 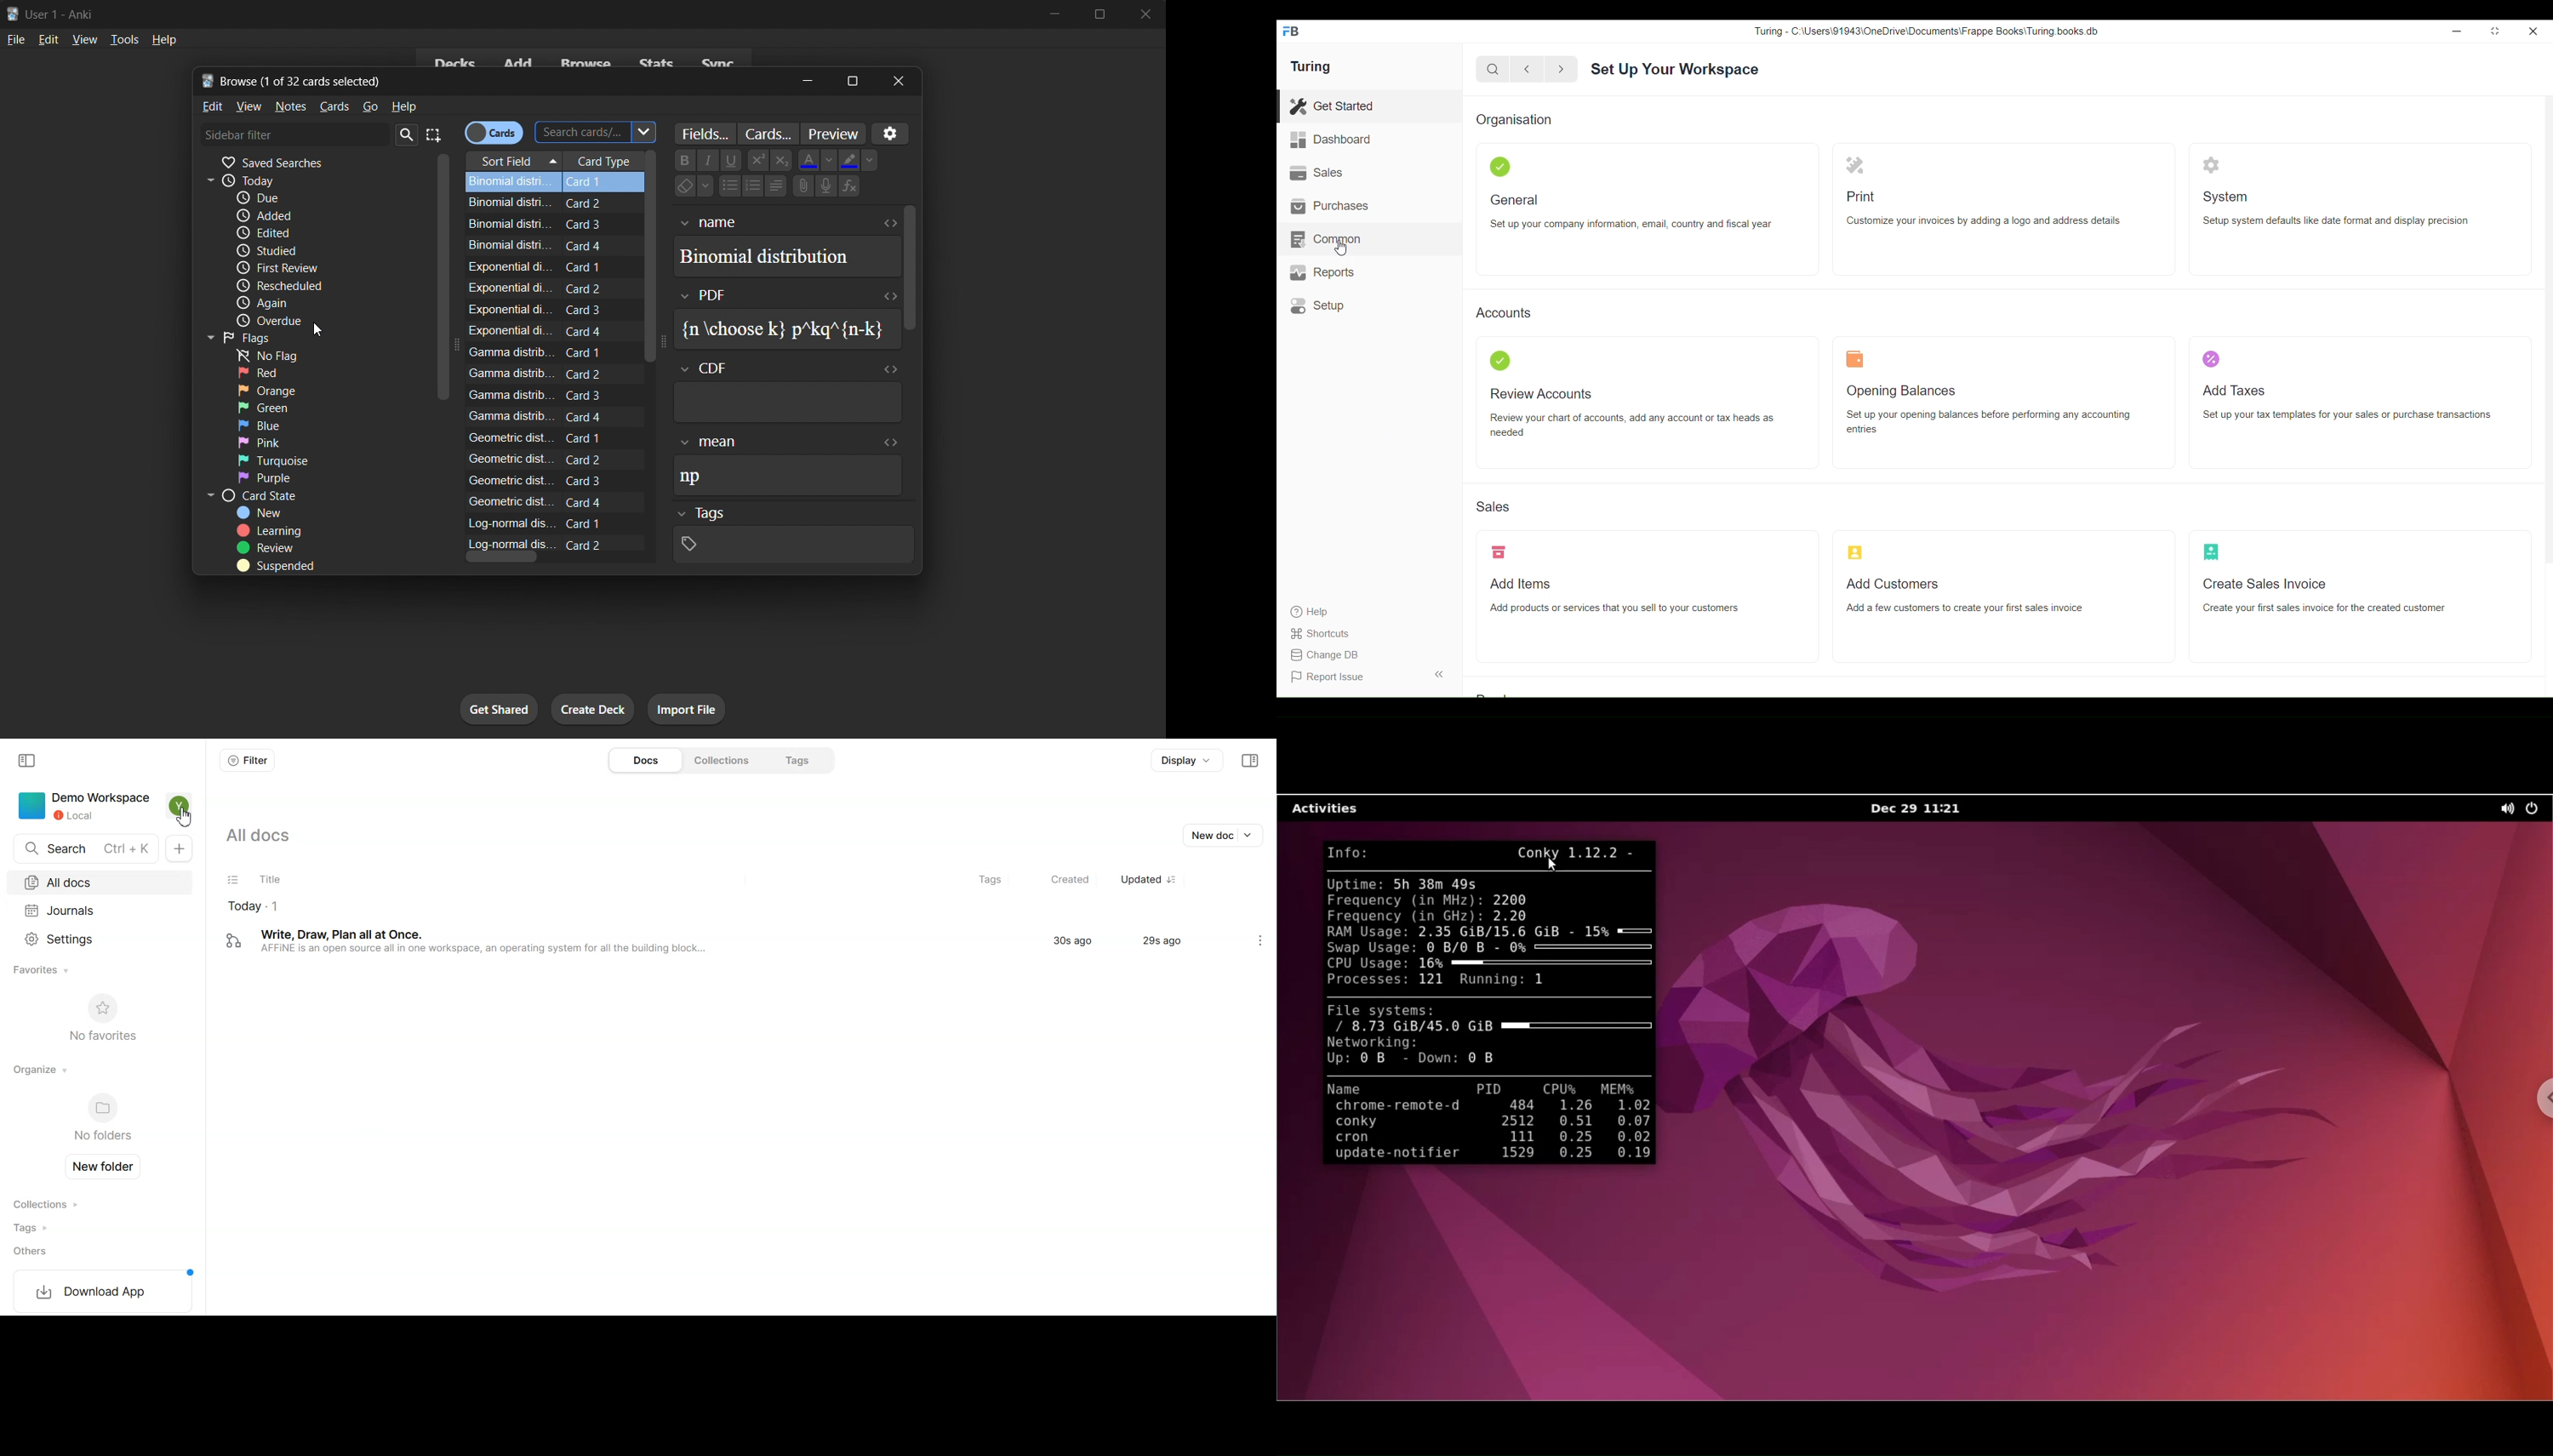 What do you see at coordinates (1500, 167) in the screenshot?
I see `General icon` at bounding box center [1500, 167].